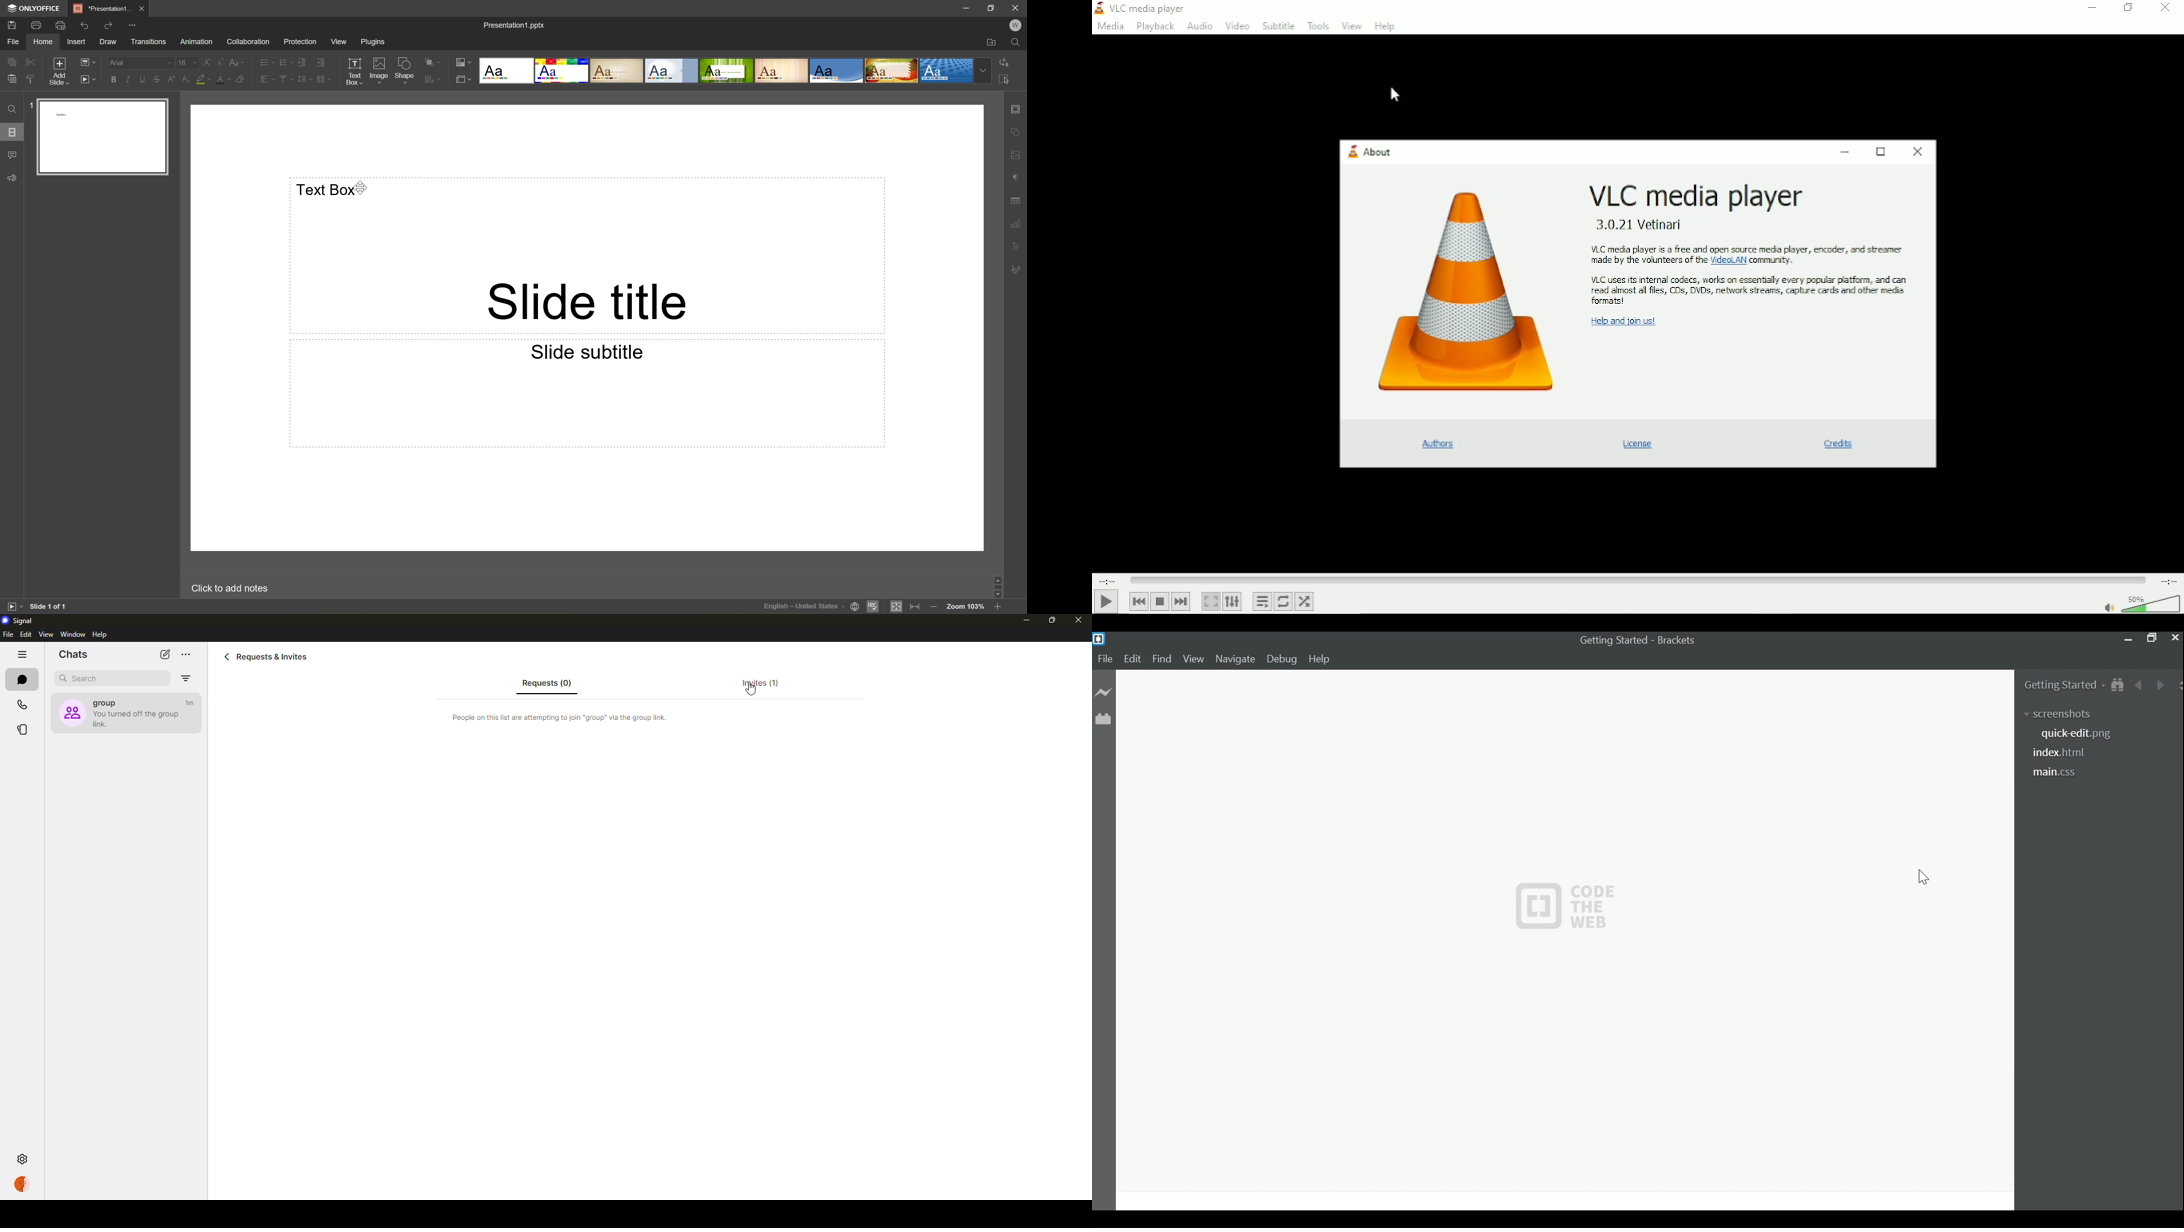 This screenshot has width=2184, height=1232. Describe the element at coordinates (1200, 27) in the screenshot. I see `Audio` at that location.